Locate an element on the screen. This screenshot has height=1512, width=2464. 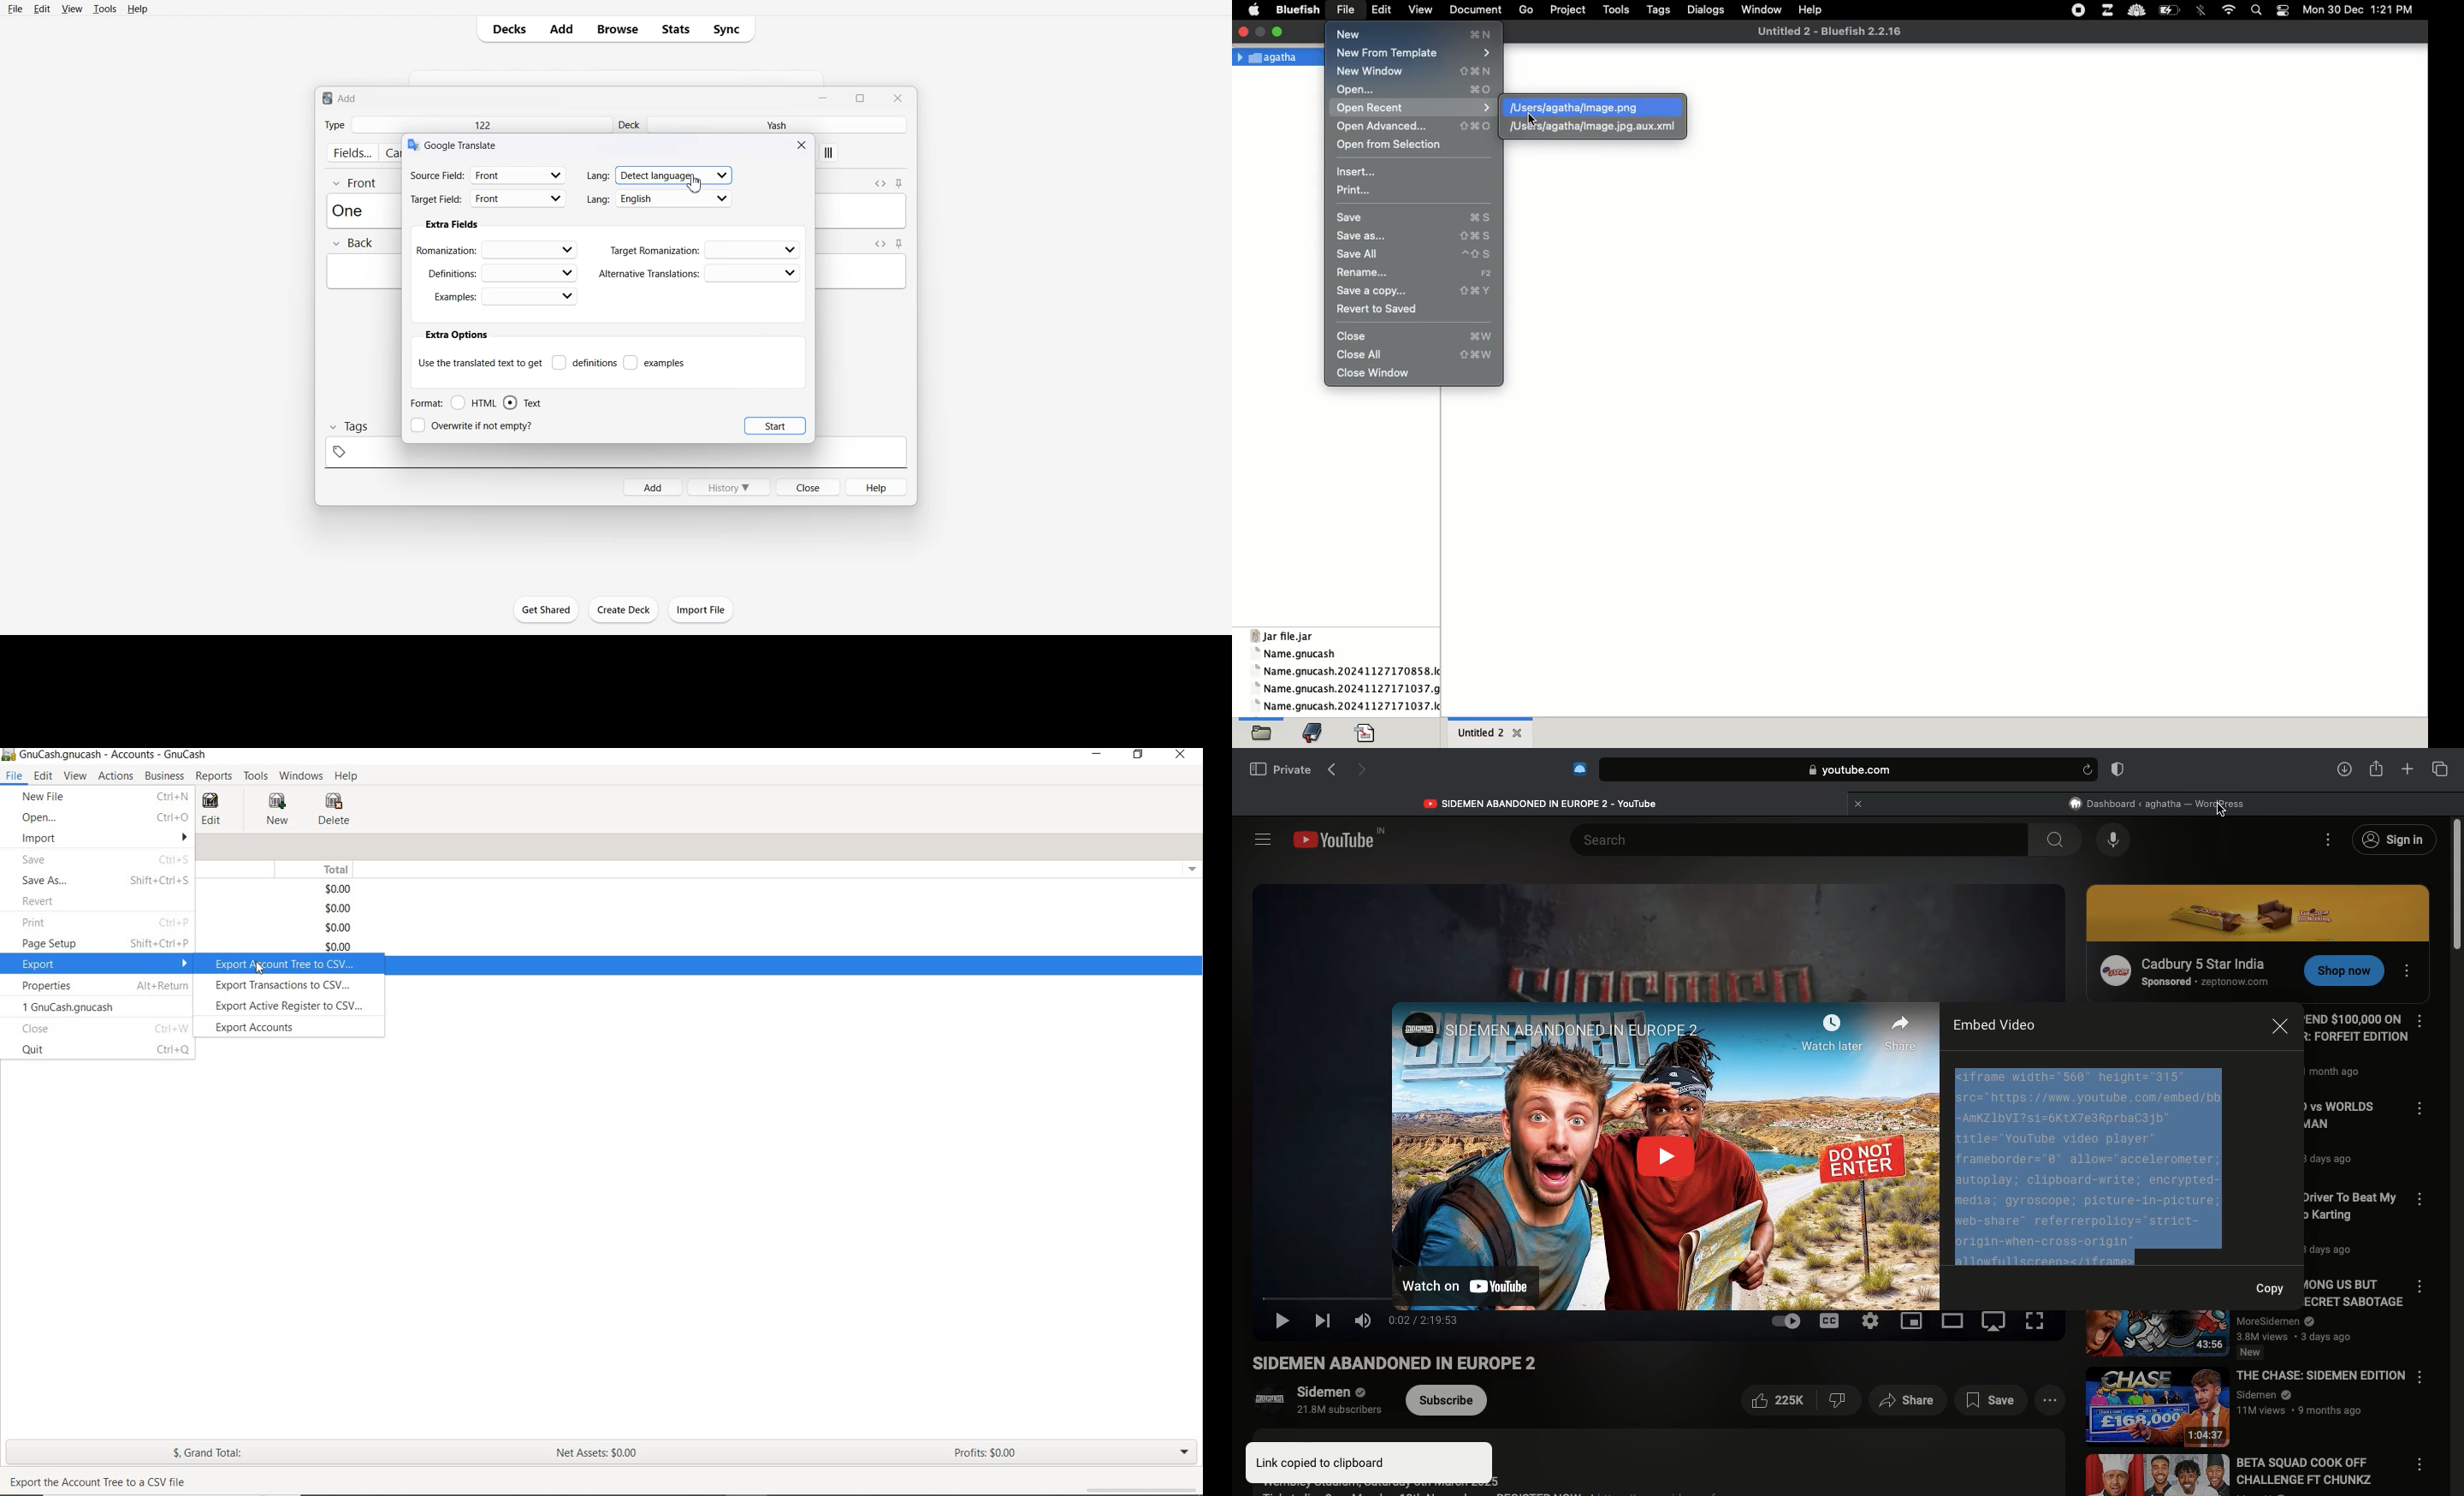
Share is located at coordinates (1909, 1401).